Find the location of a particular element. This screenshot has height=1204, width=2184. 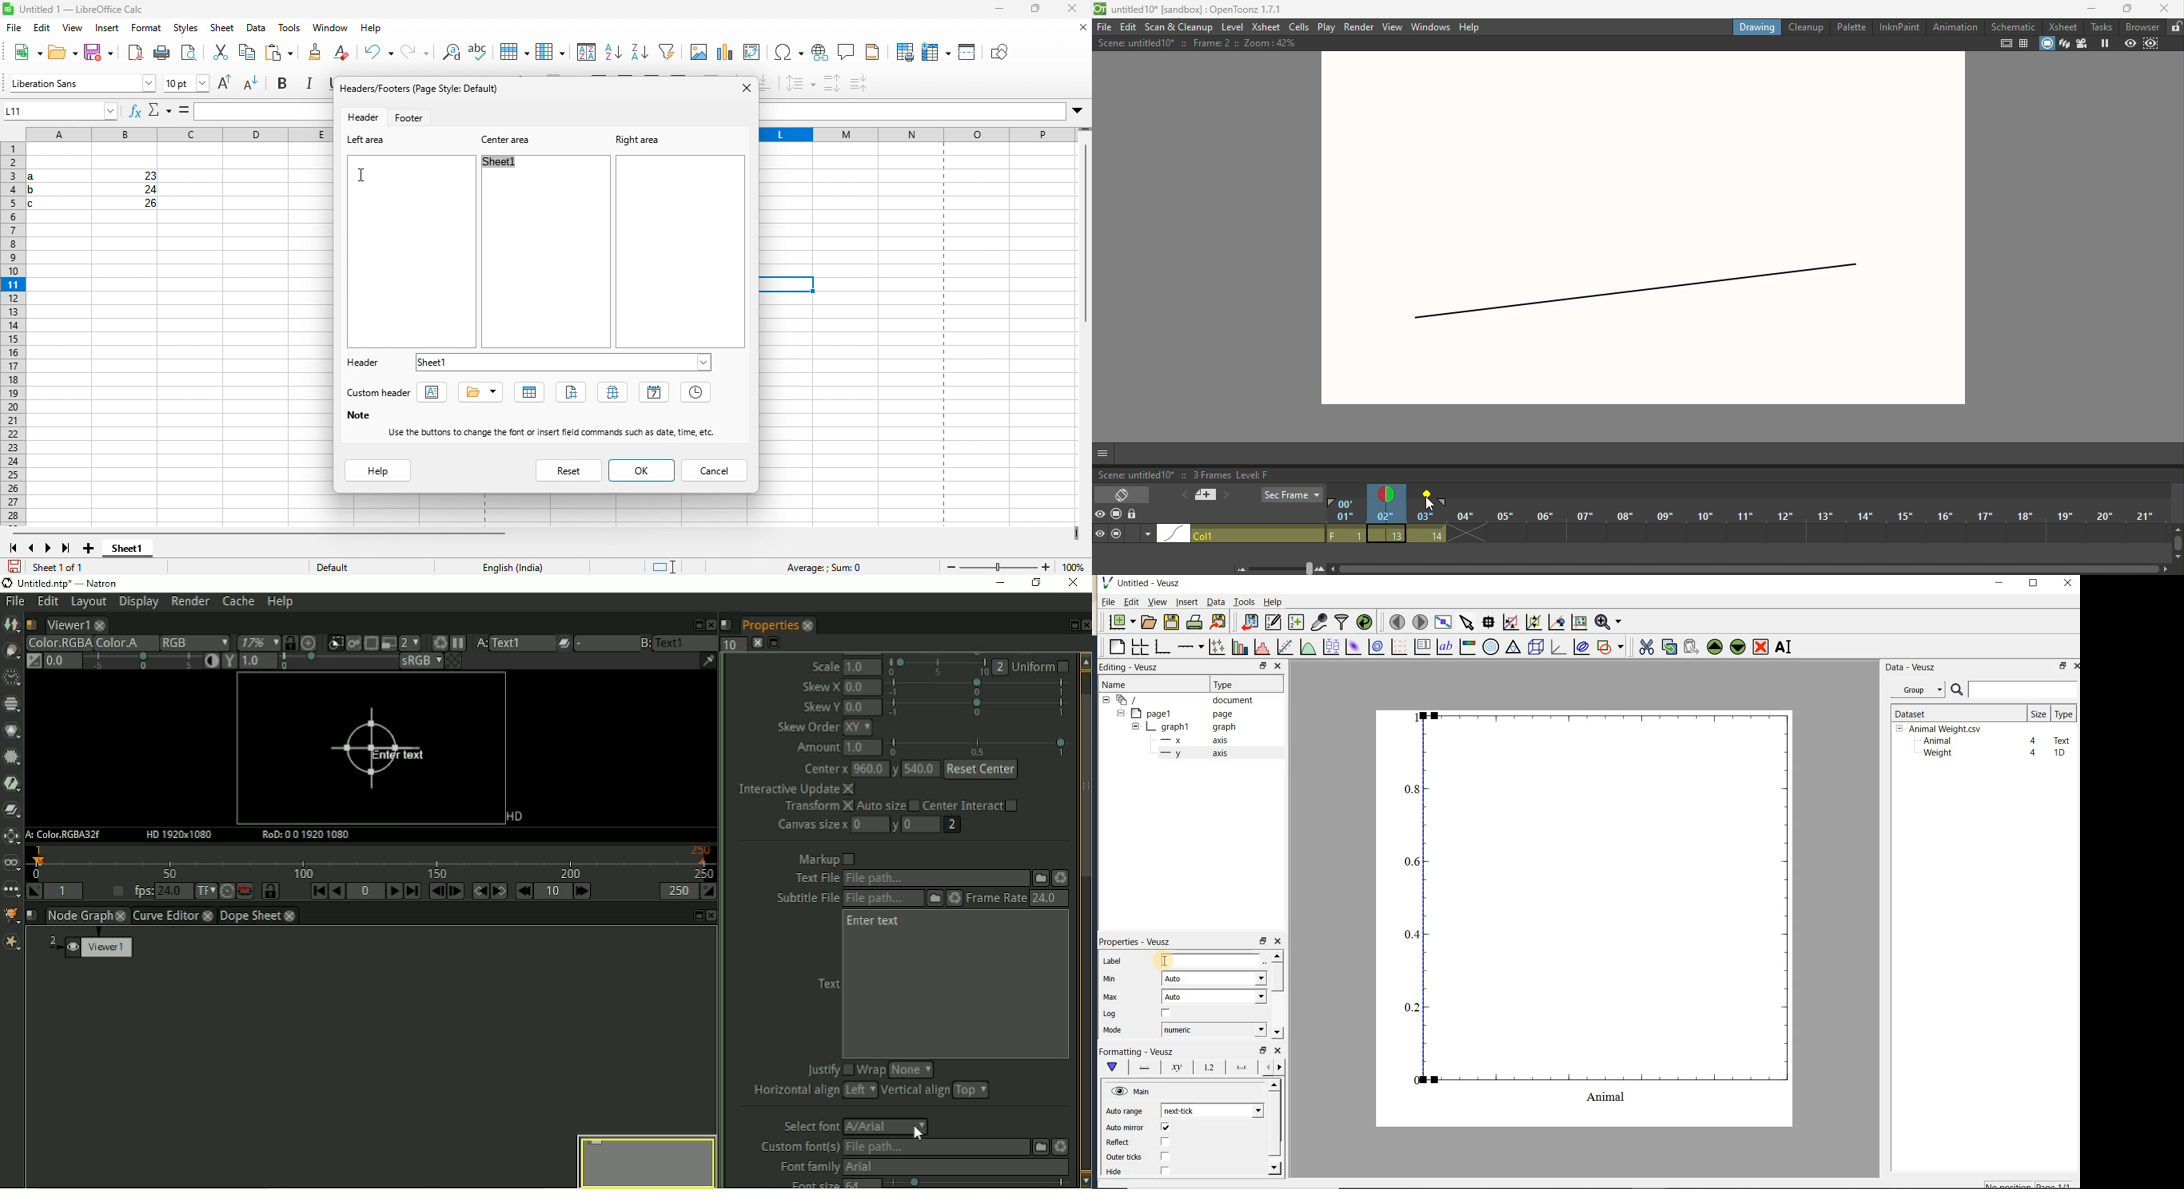

sort ascending is located at coordinates (584, 53).